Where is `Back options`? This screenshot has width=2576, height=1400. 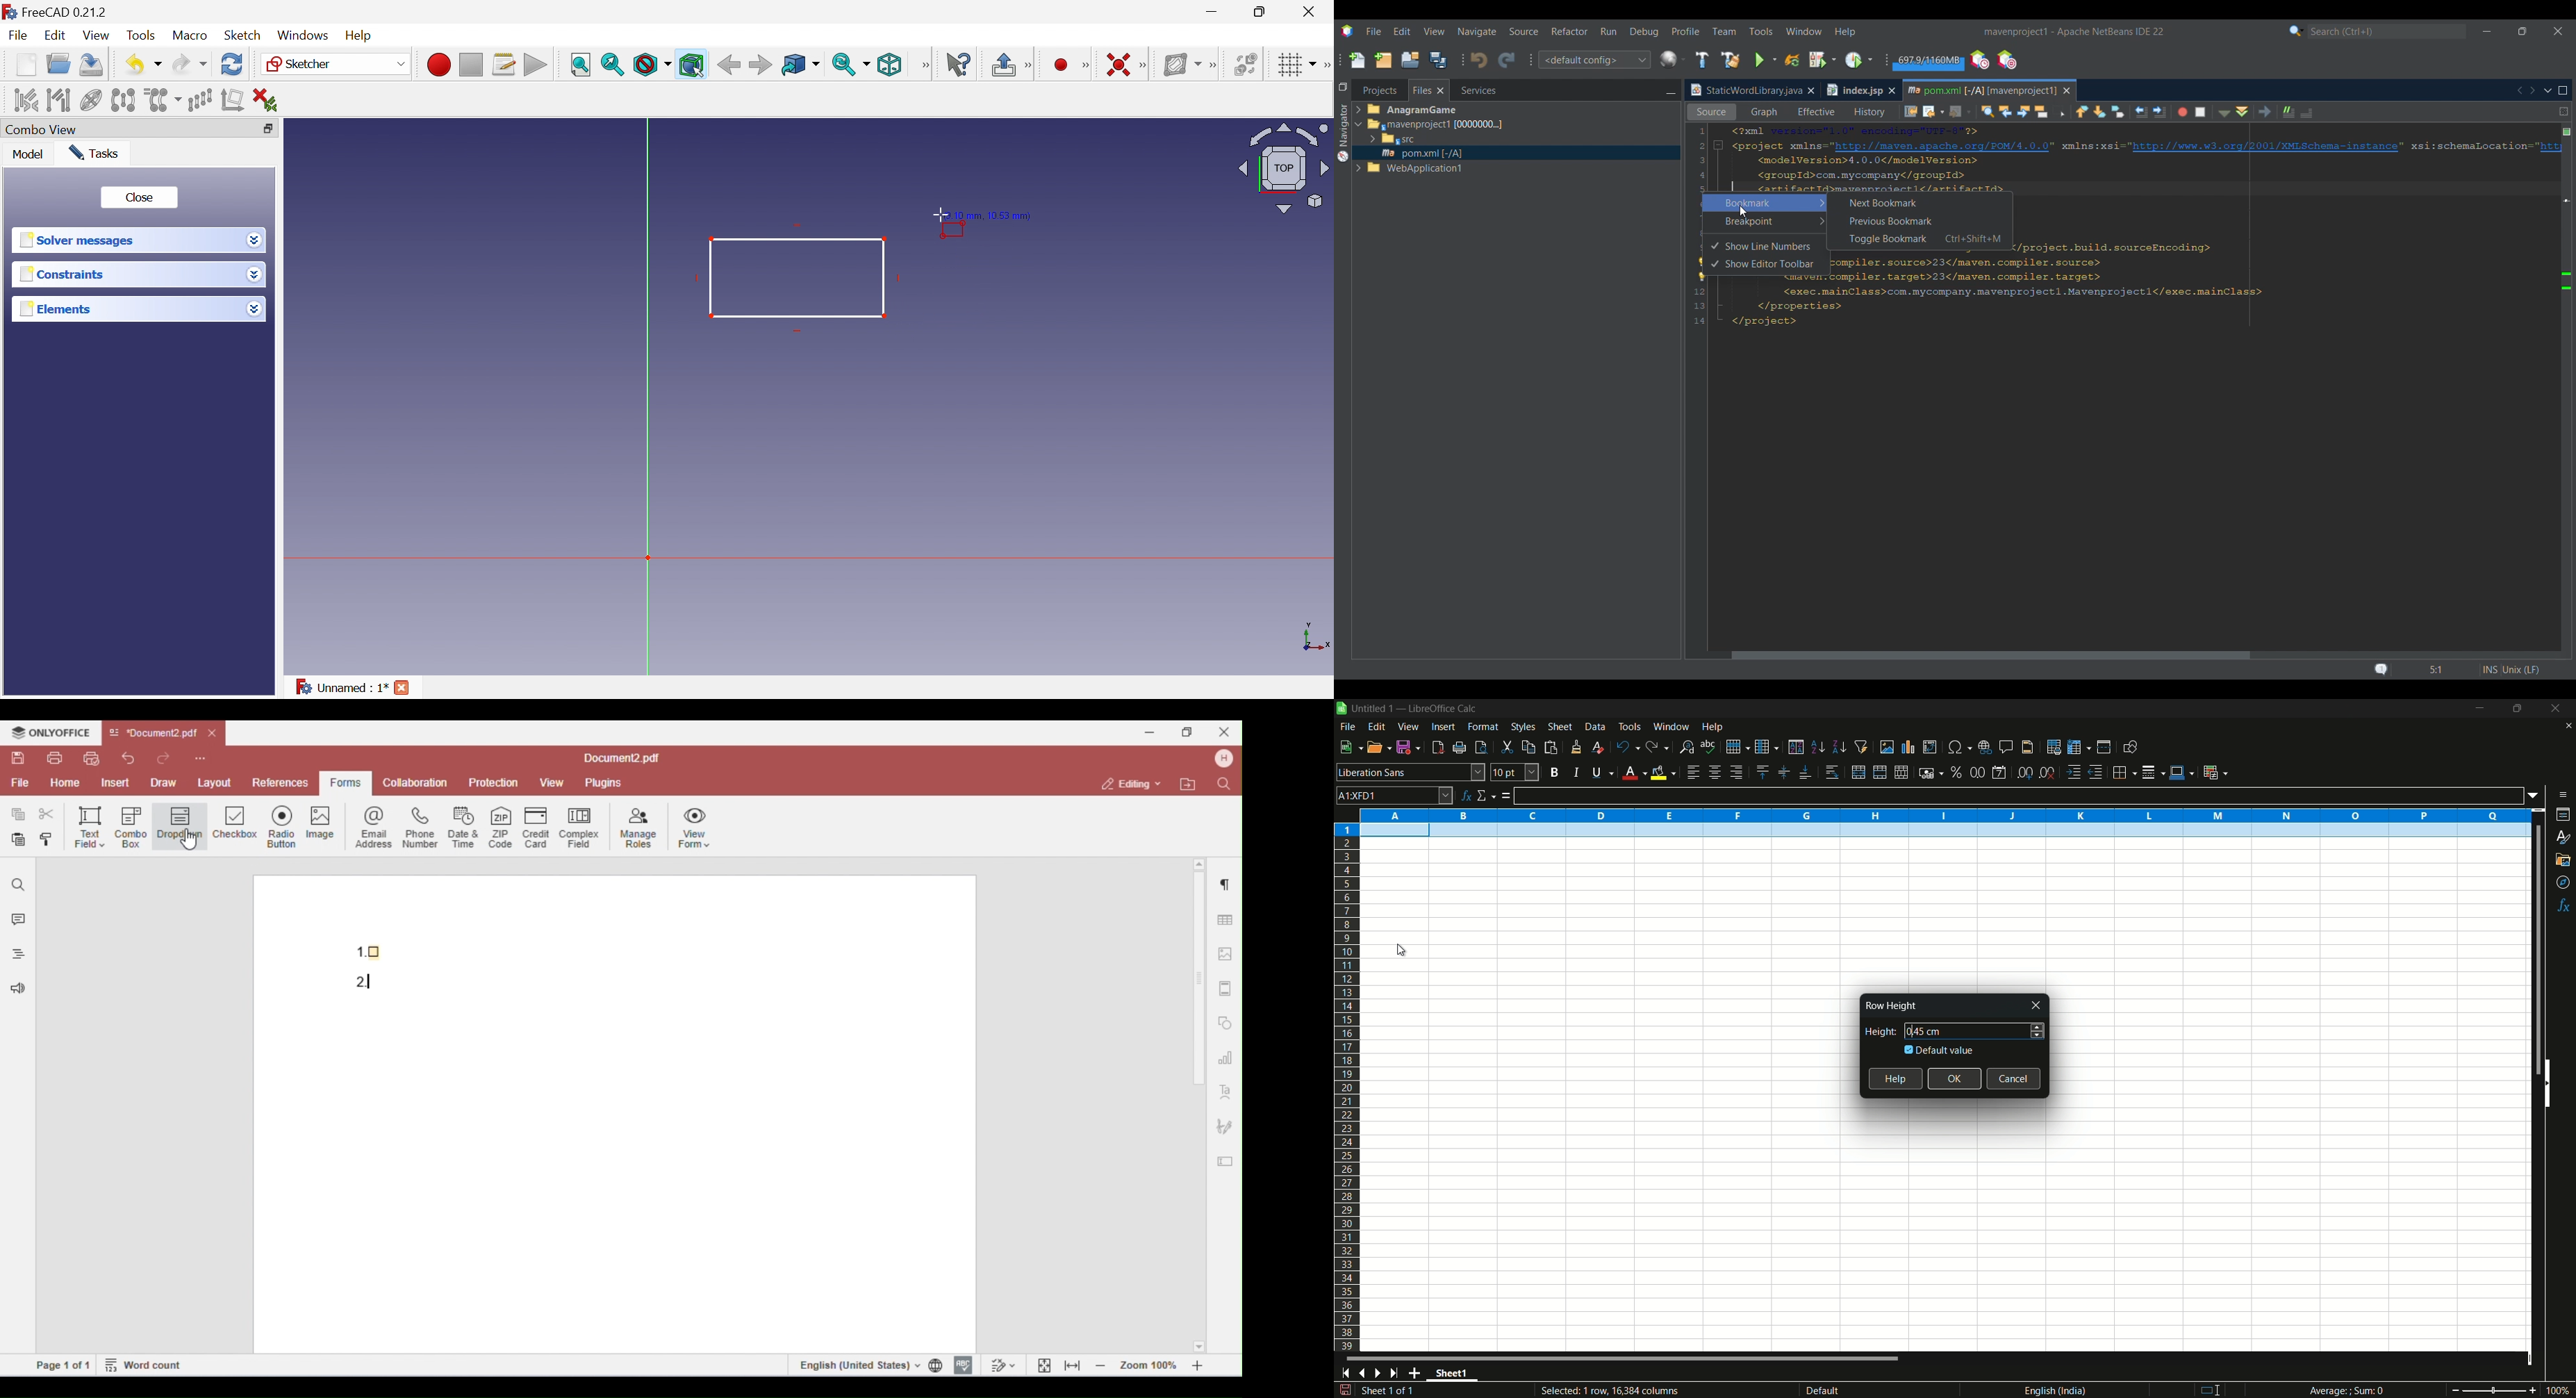 Back options is located at coordinates (1930, 111).